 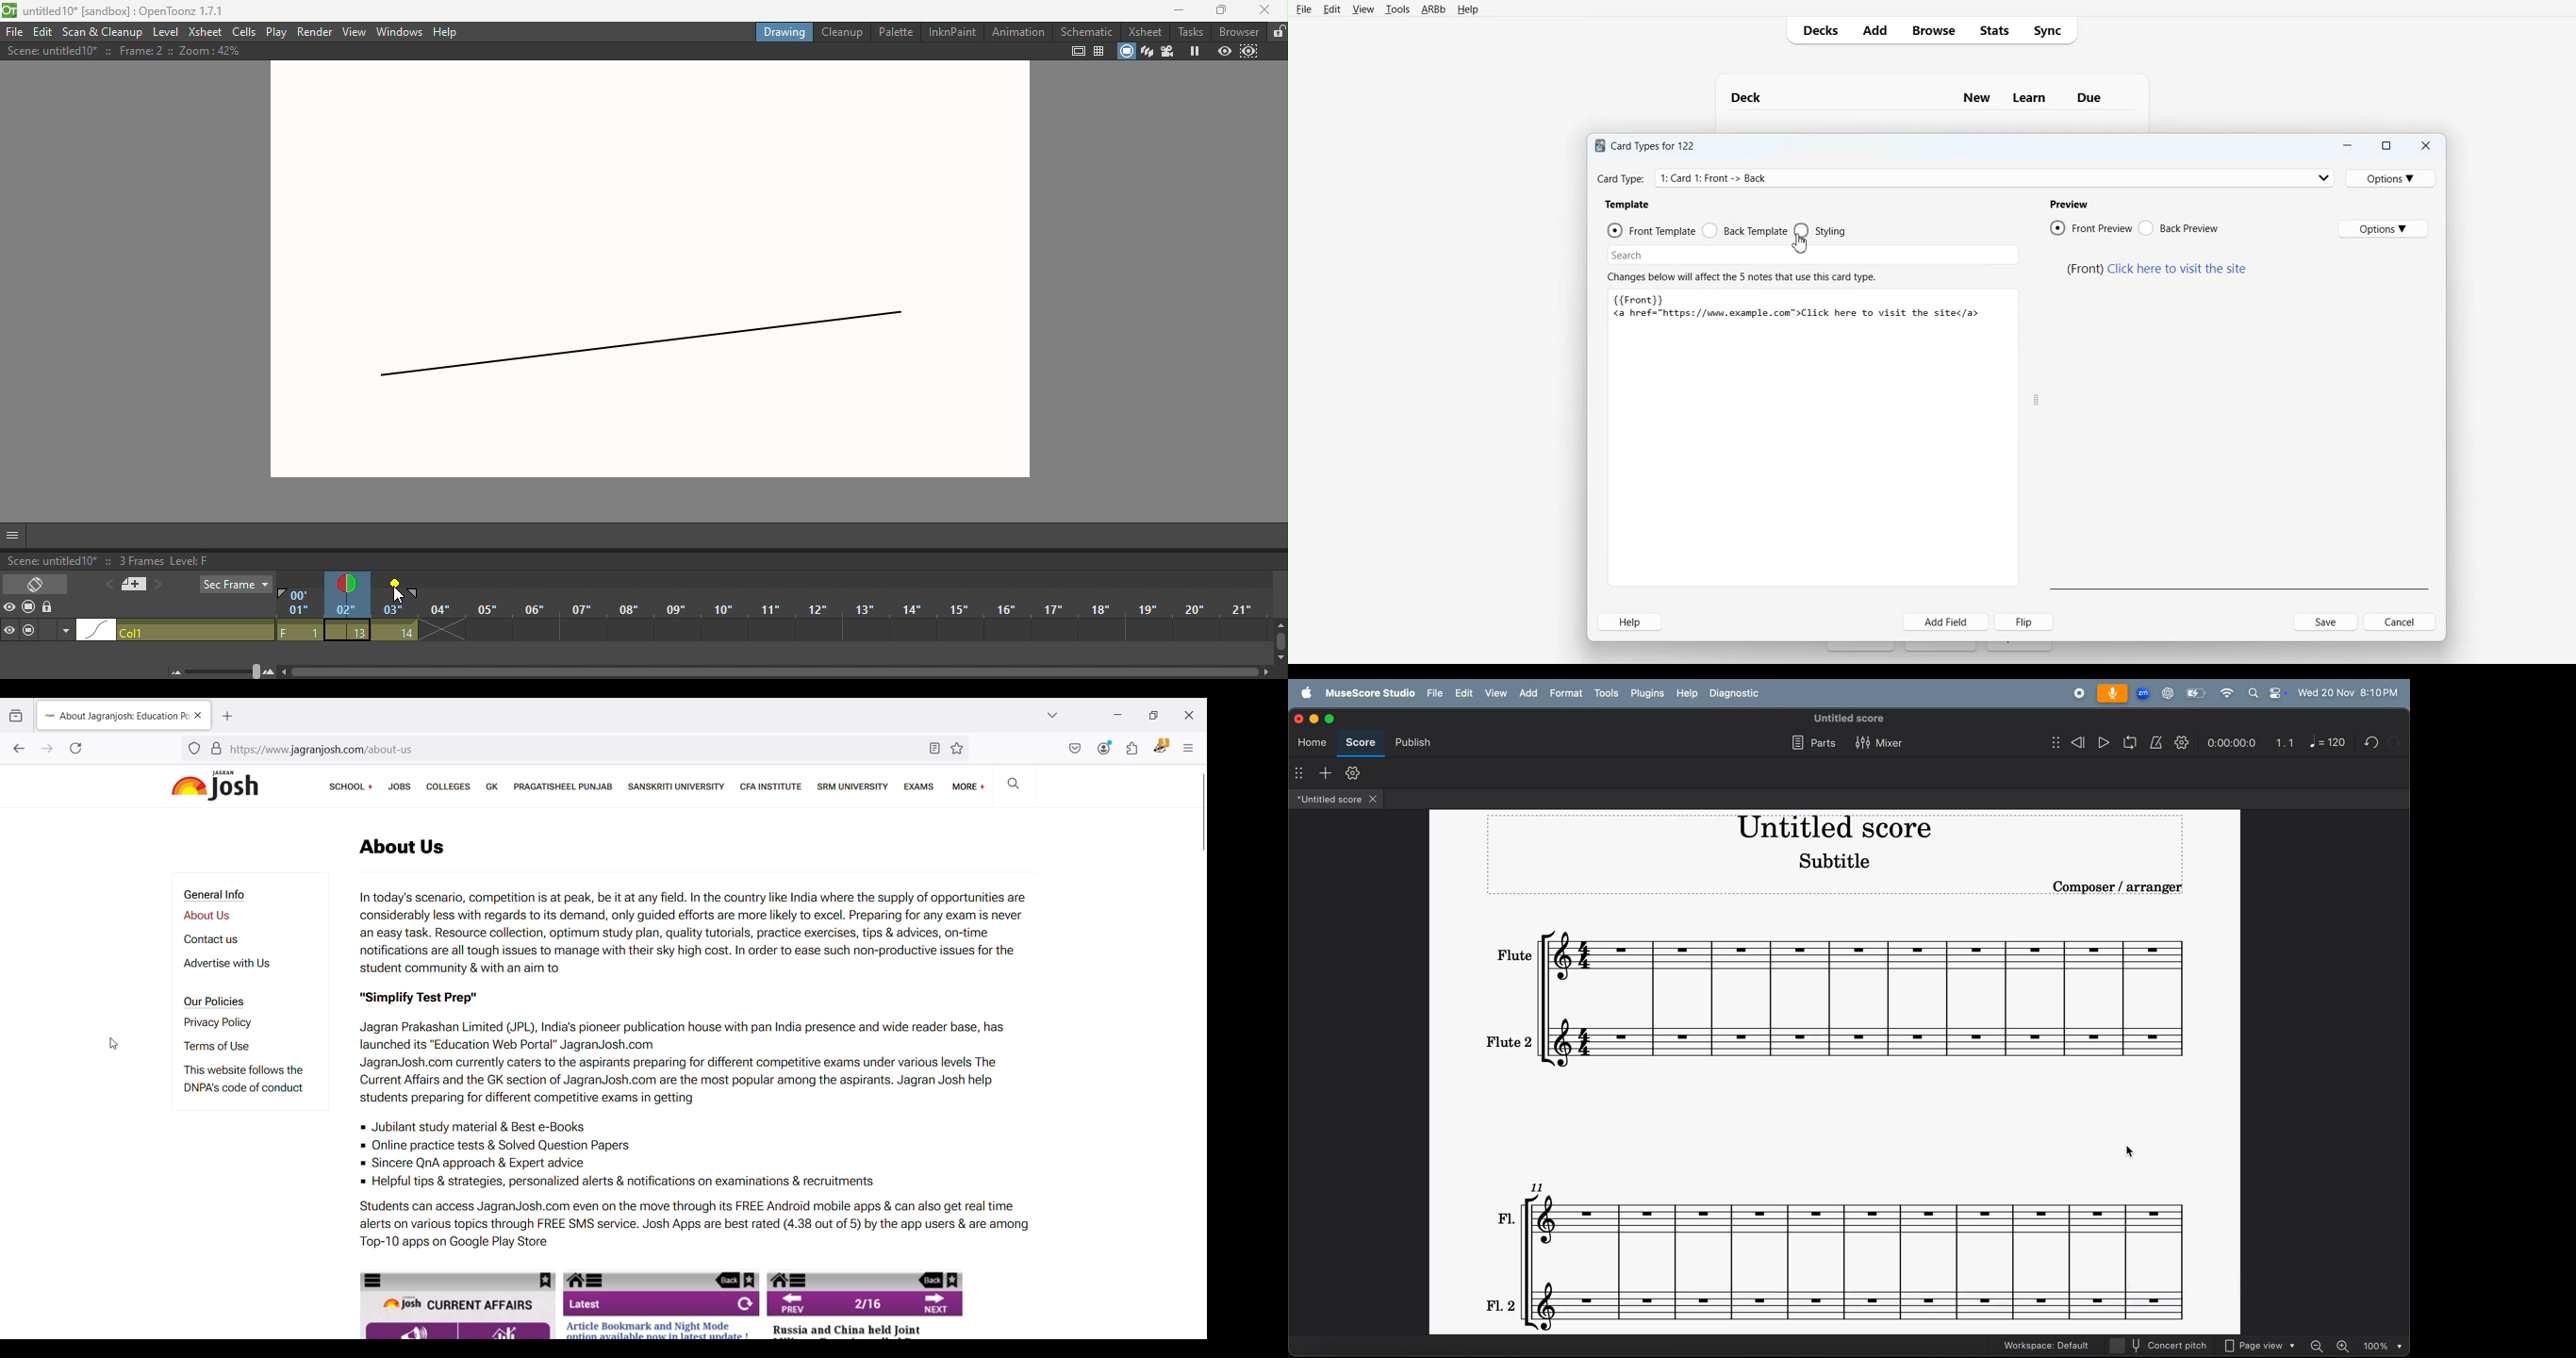 I want to click on untitled score, so click(x=1848, y=716).